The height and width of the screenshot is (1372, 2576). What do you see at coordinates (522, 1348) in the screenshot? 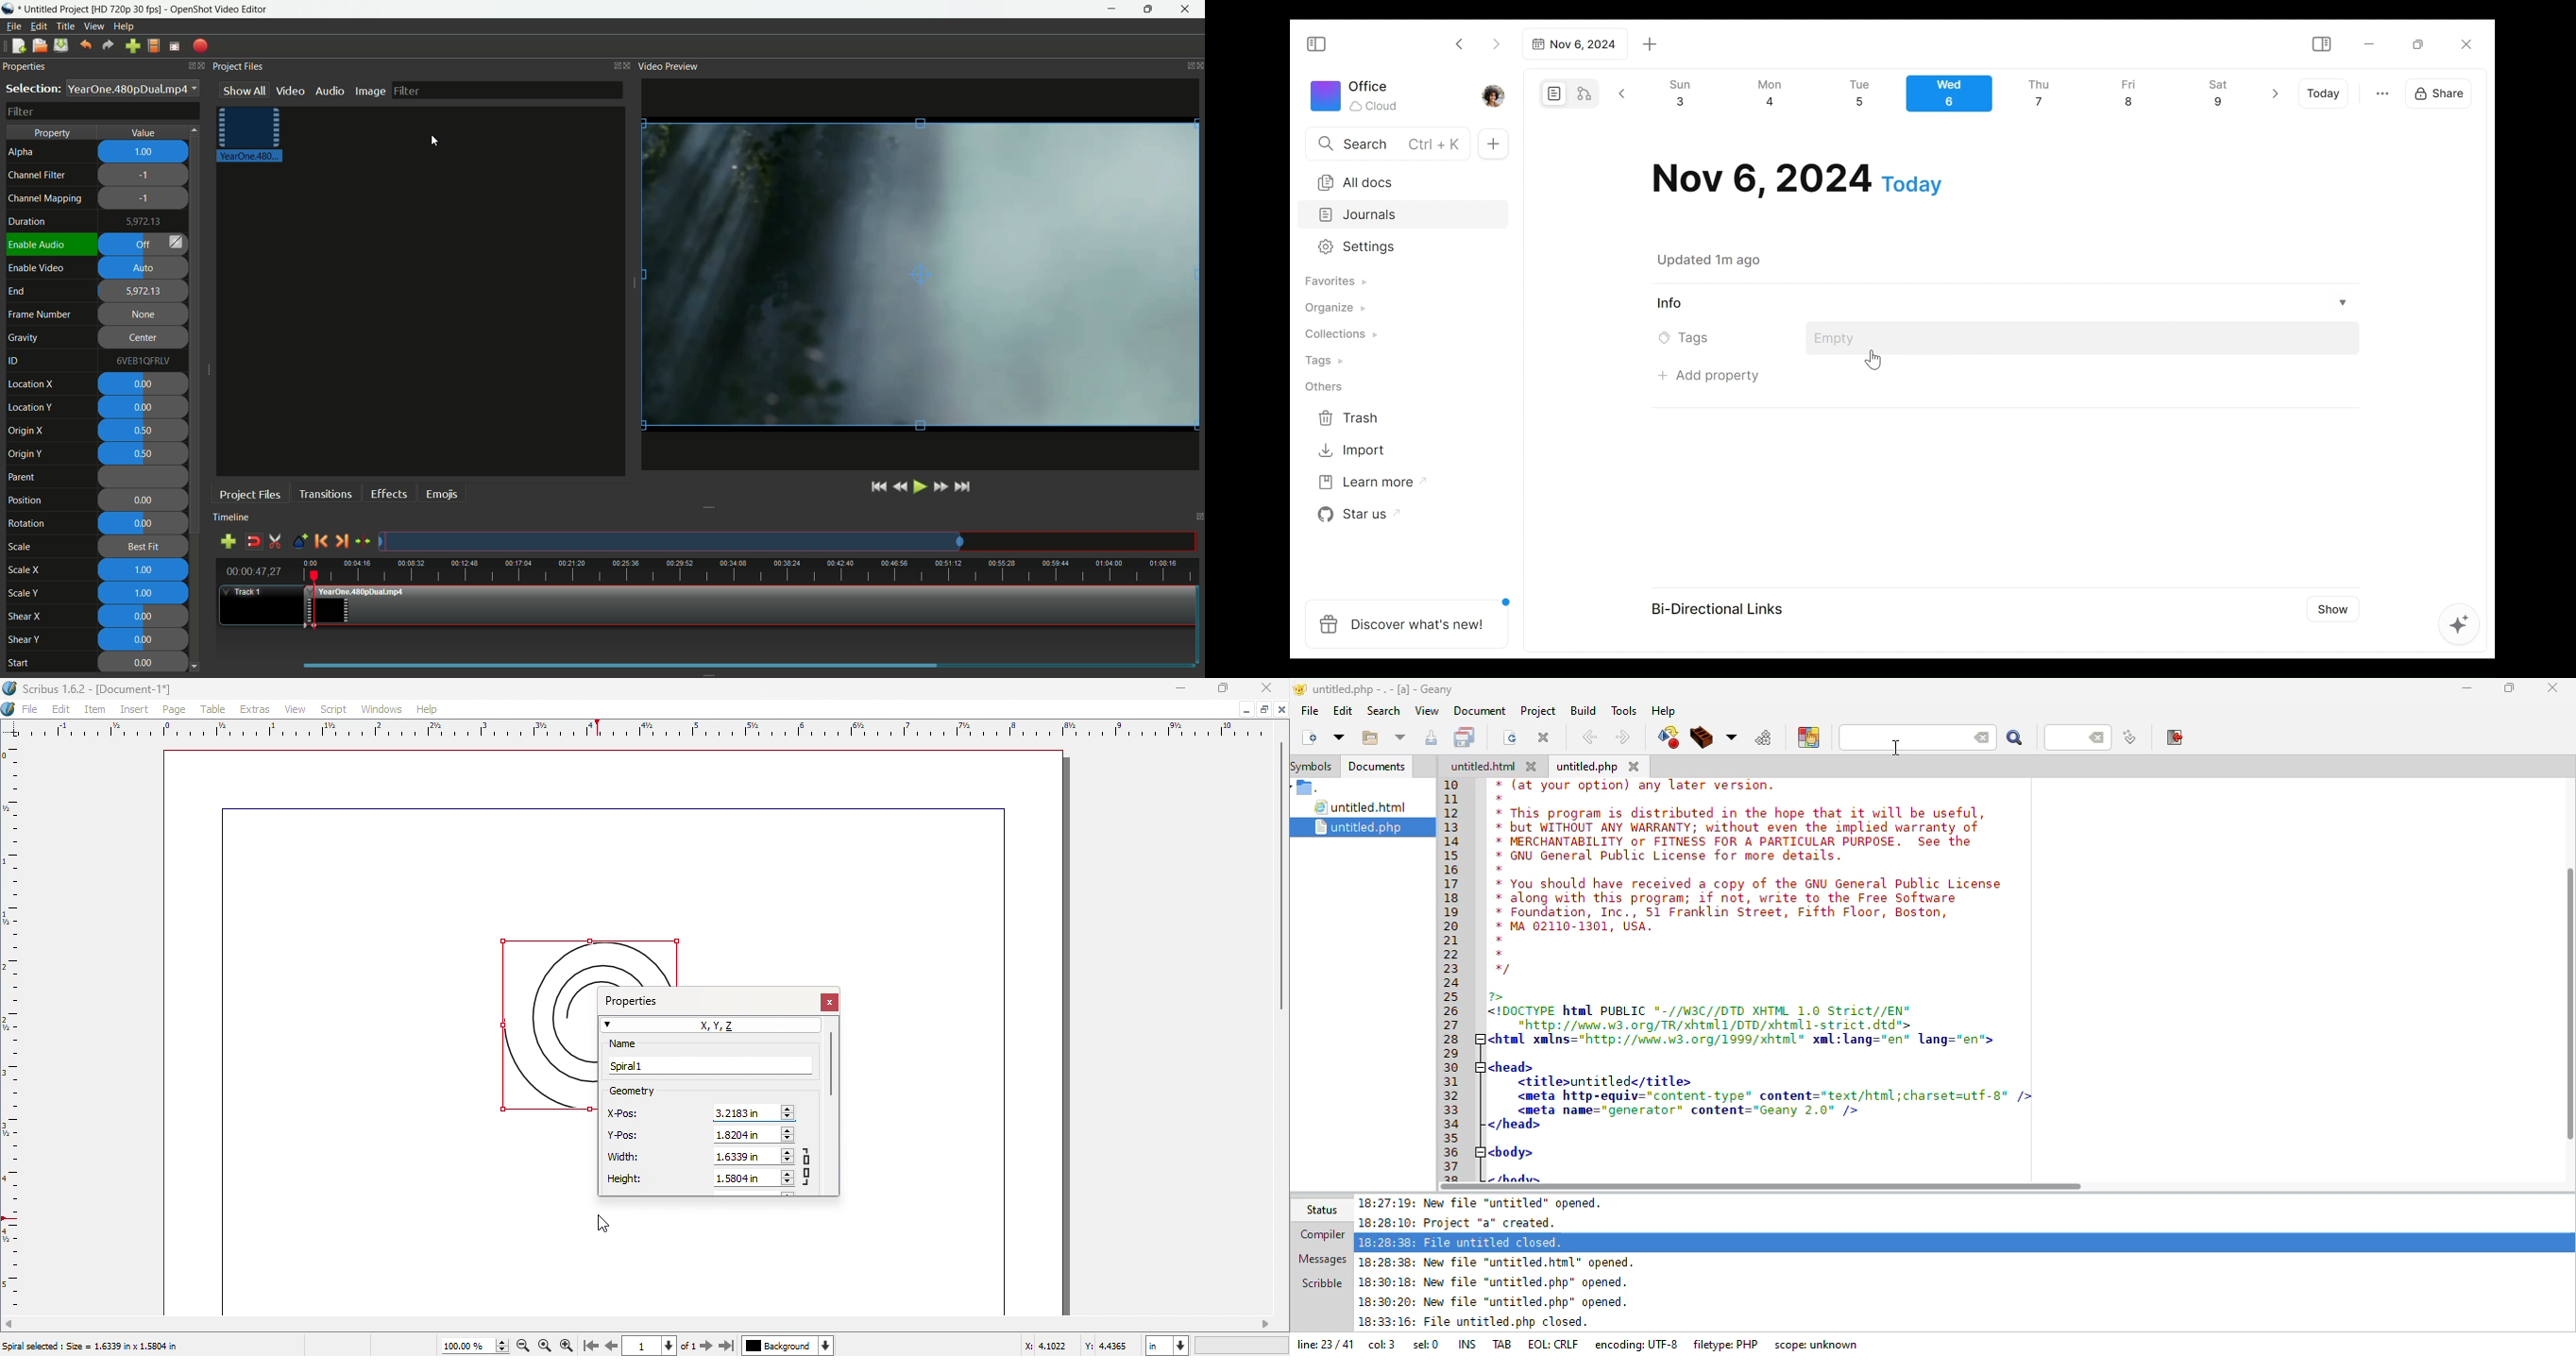
I see `Zoom out` at bounding box center [522, 1348].